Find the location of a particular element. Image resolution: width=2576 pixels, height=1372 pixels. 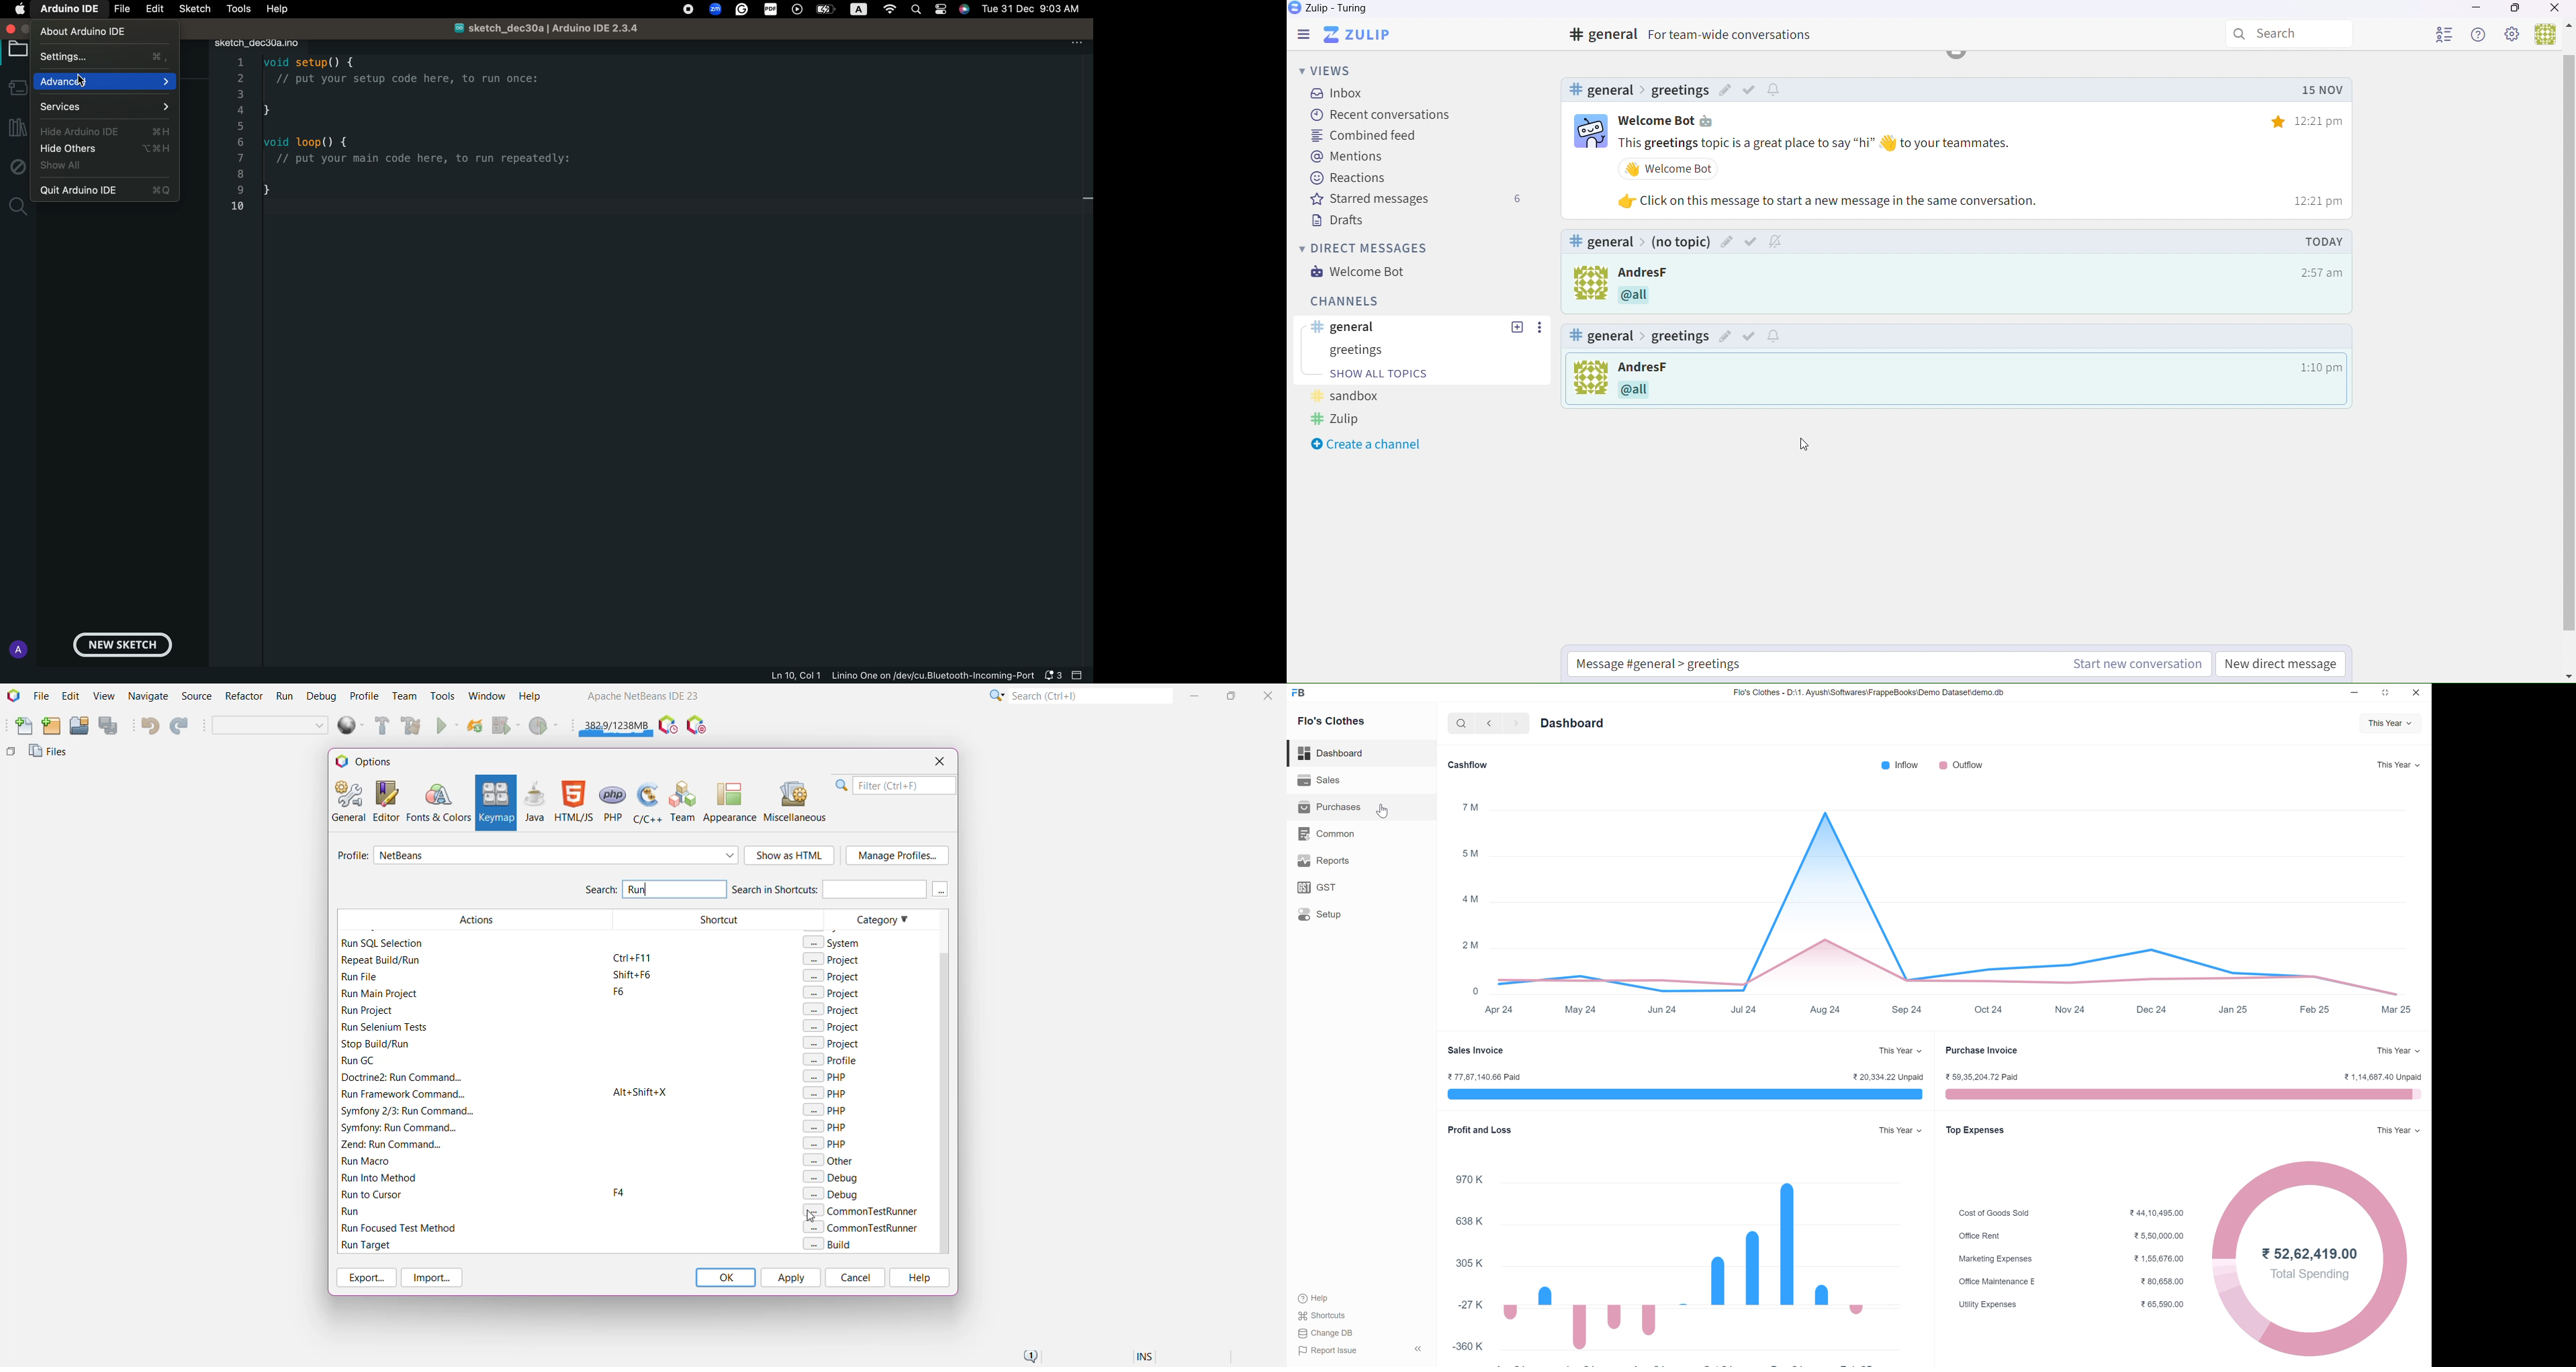

Feb 25 is located at coordinates (2315, 1009).